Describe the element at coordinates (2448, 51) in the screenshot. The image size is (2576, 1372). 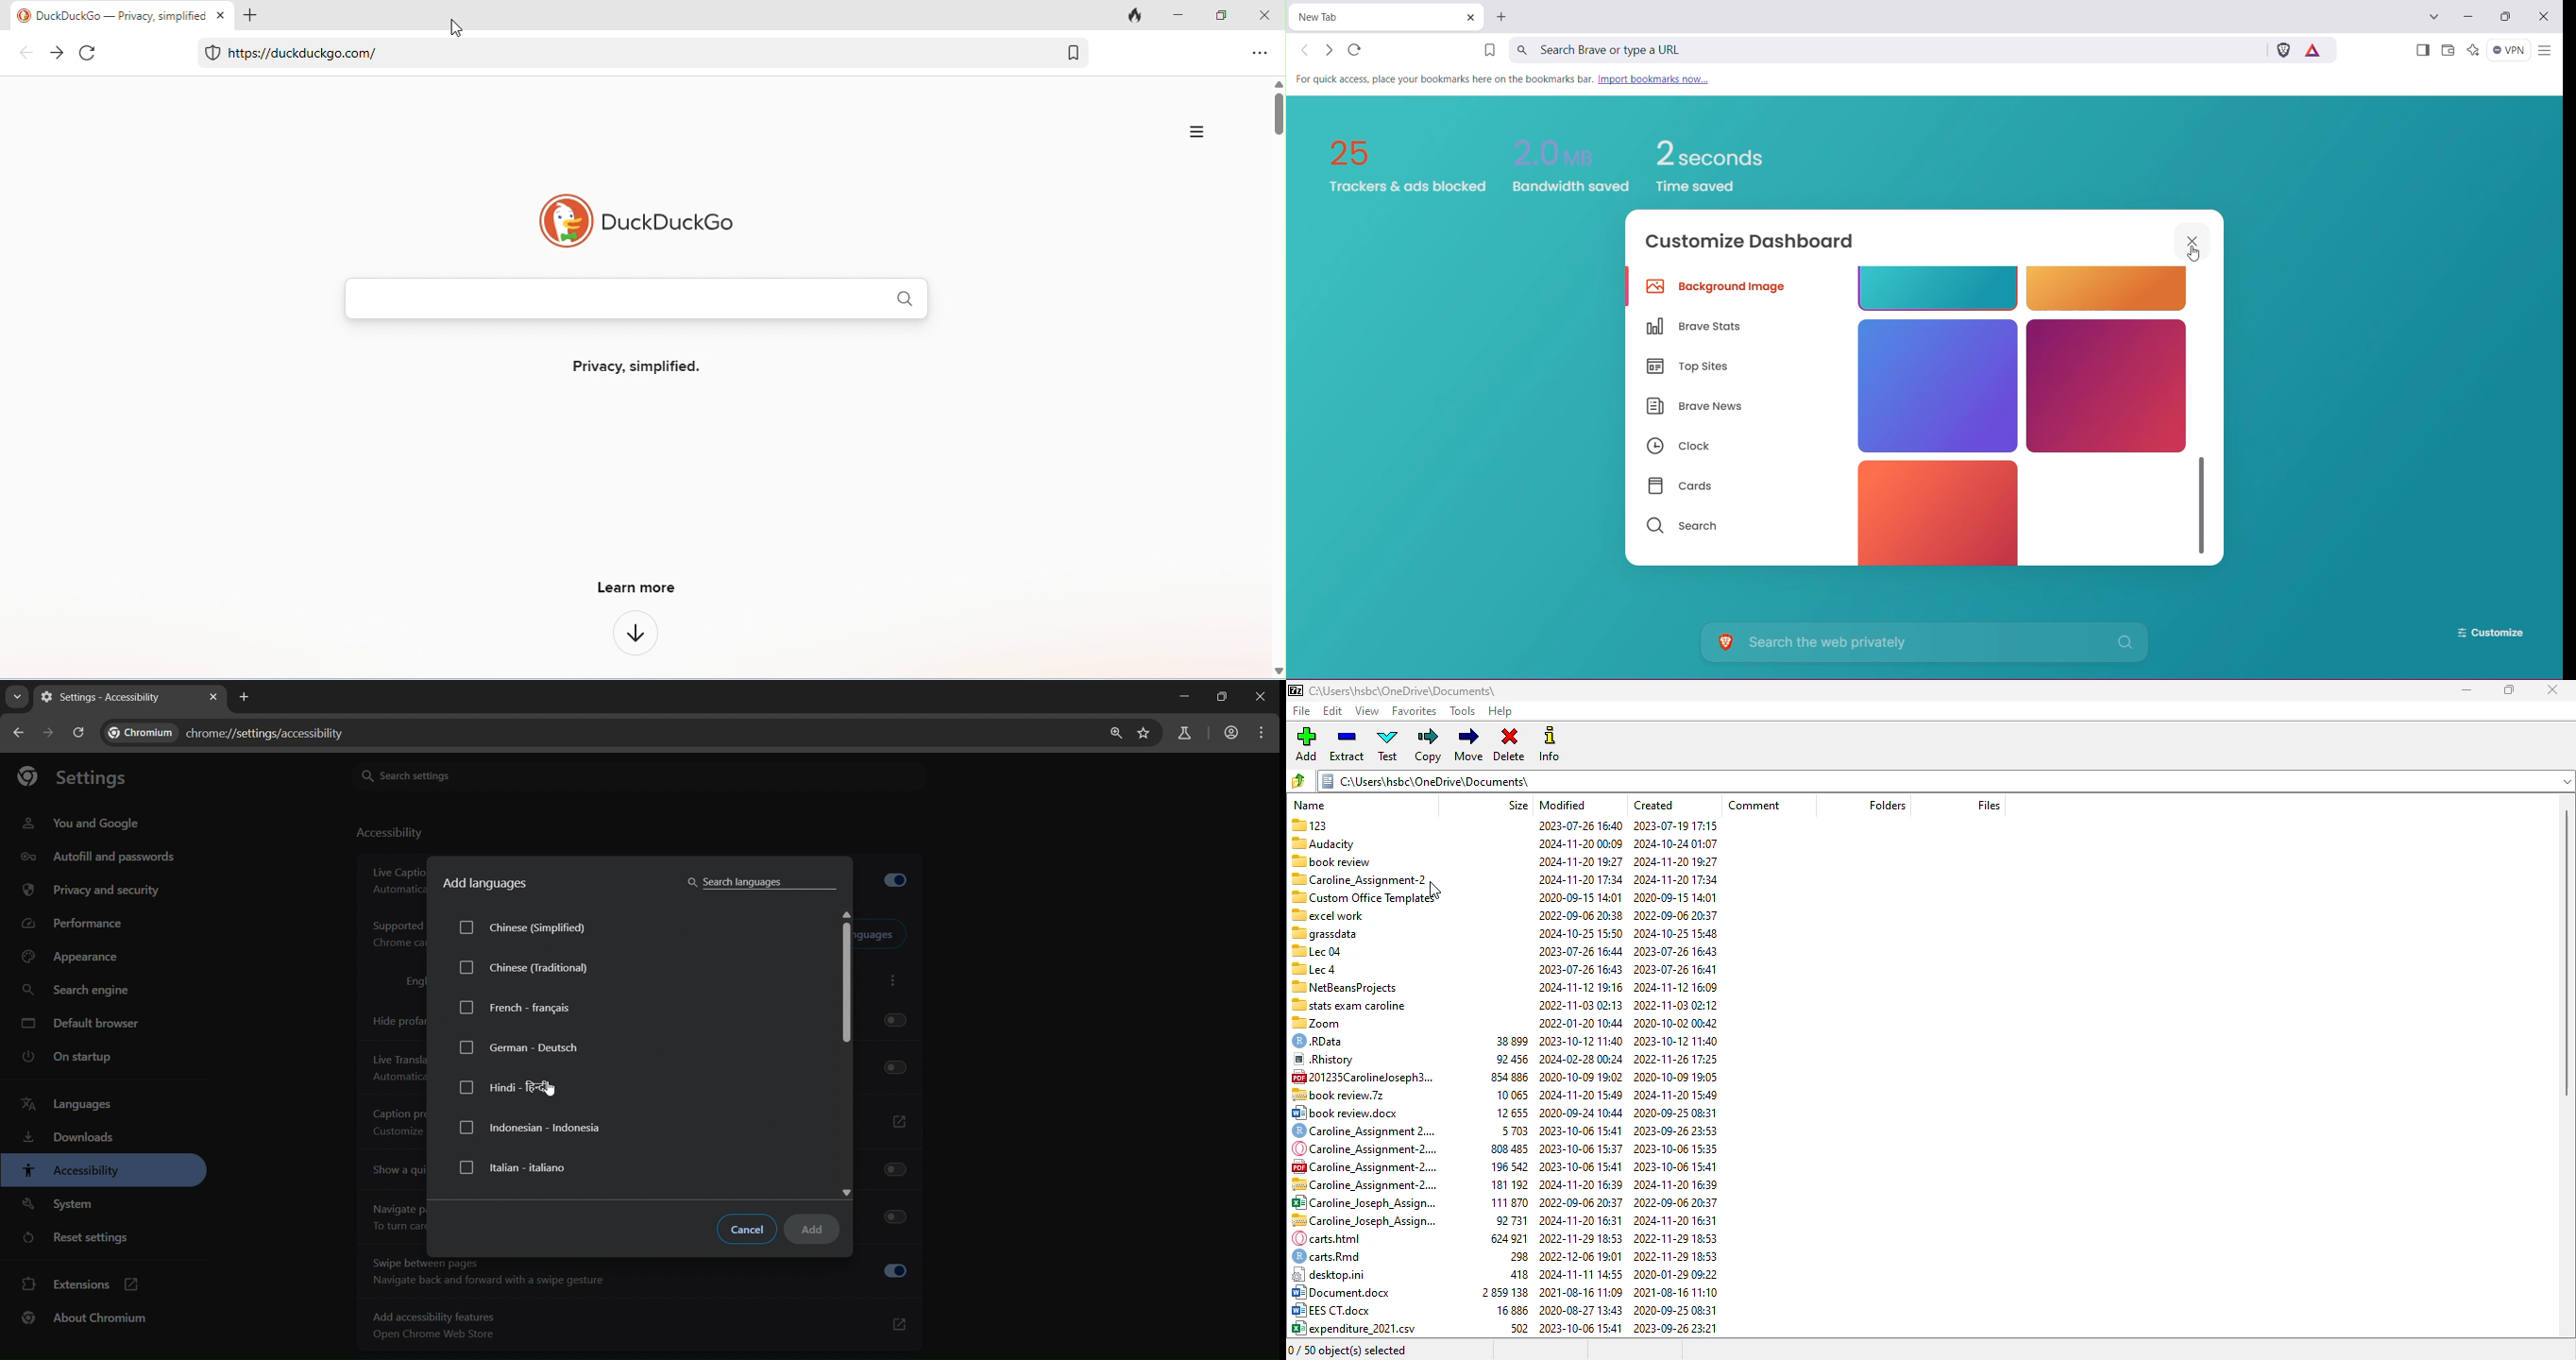
I see `Brave Wallet` at that location.